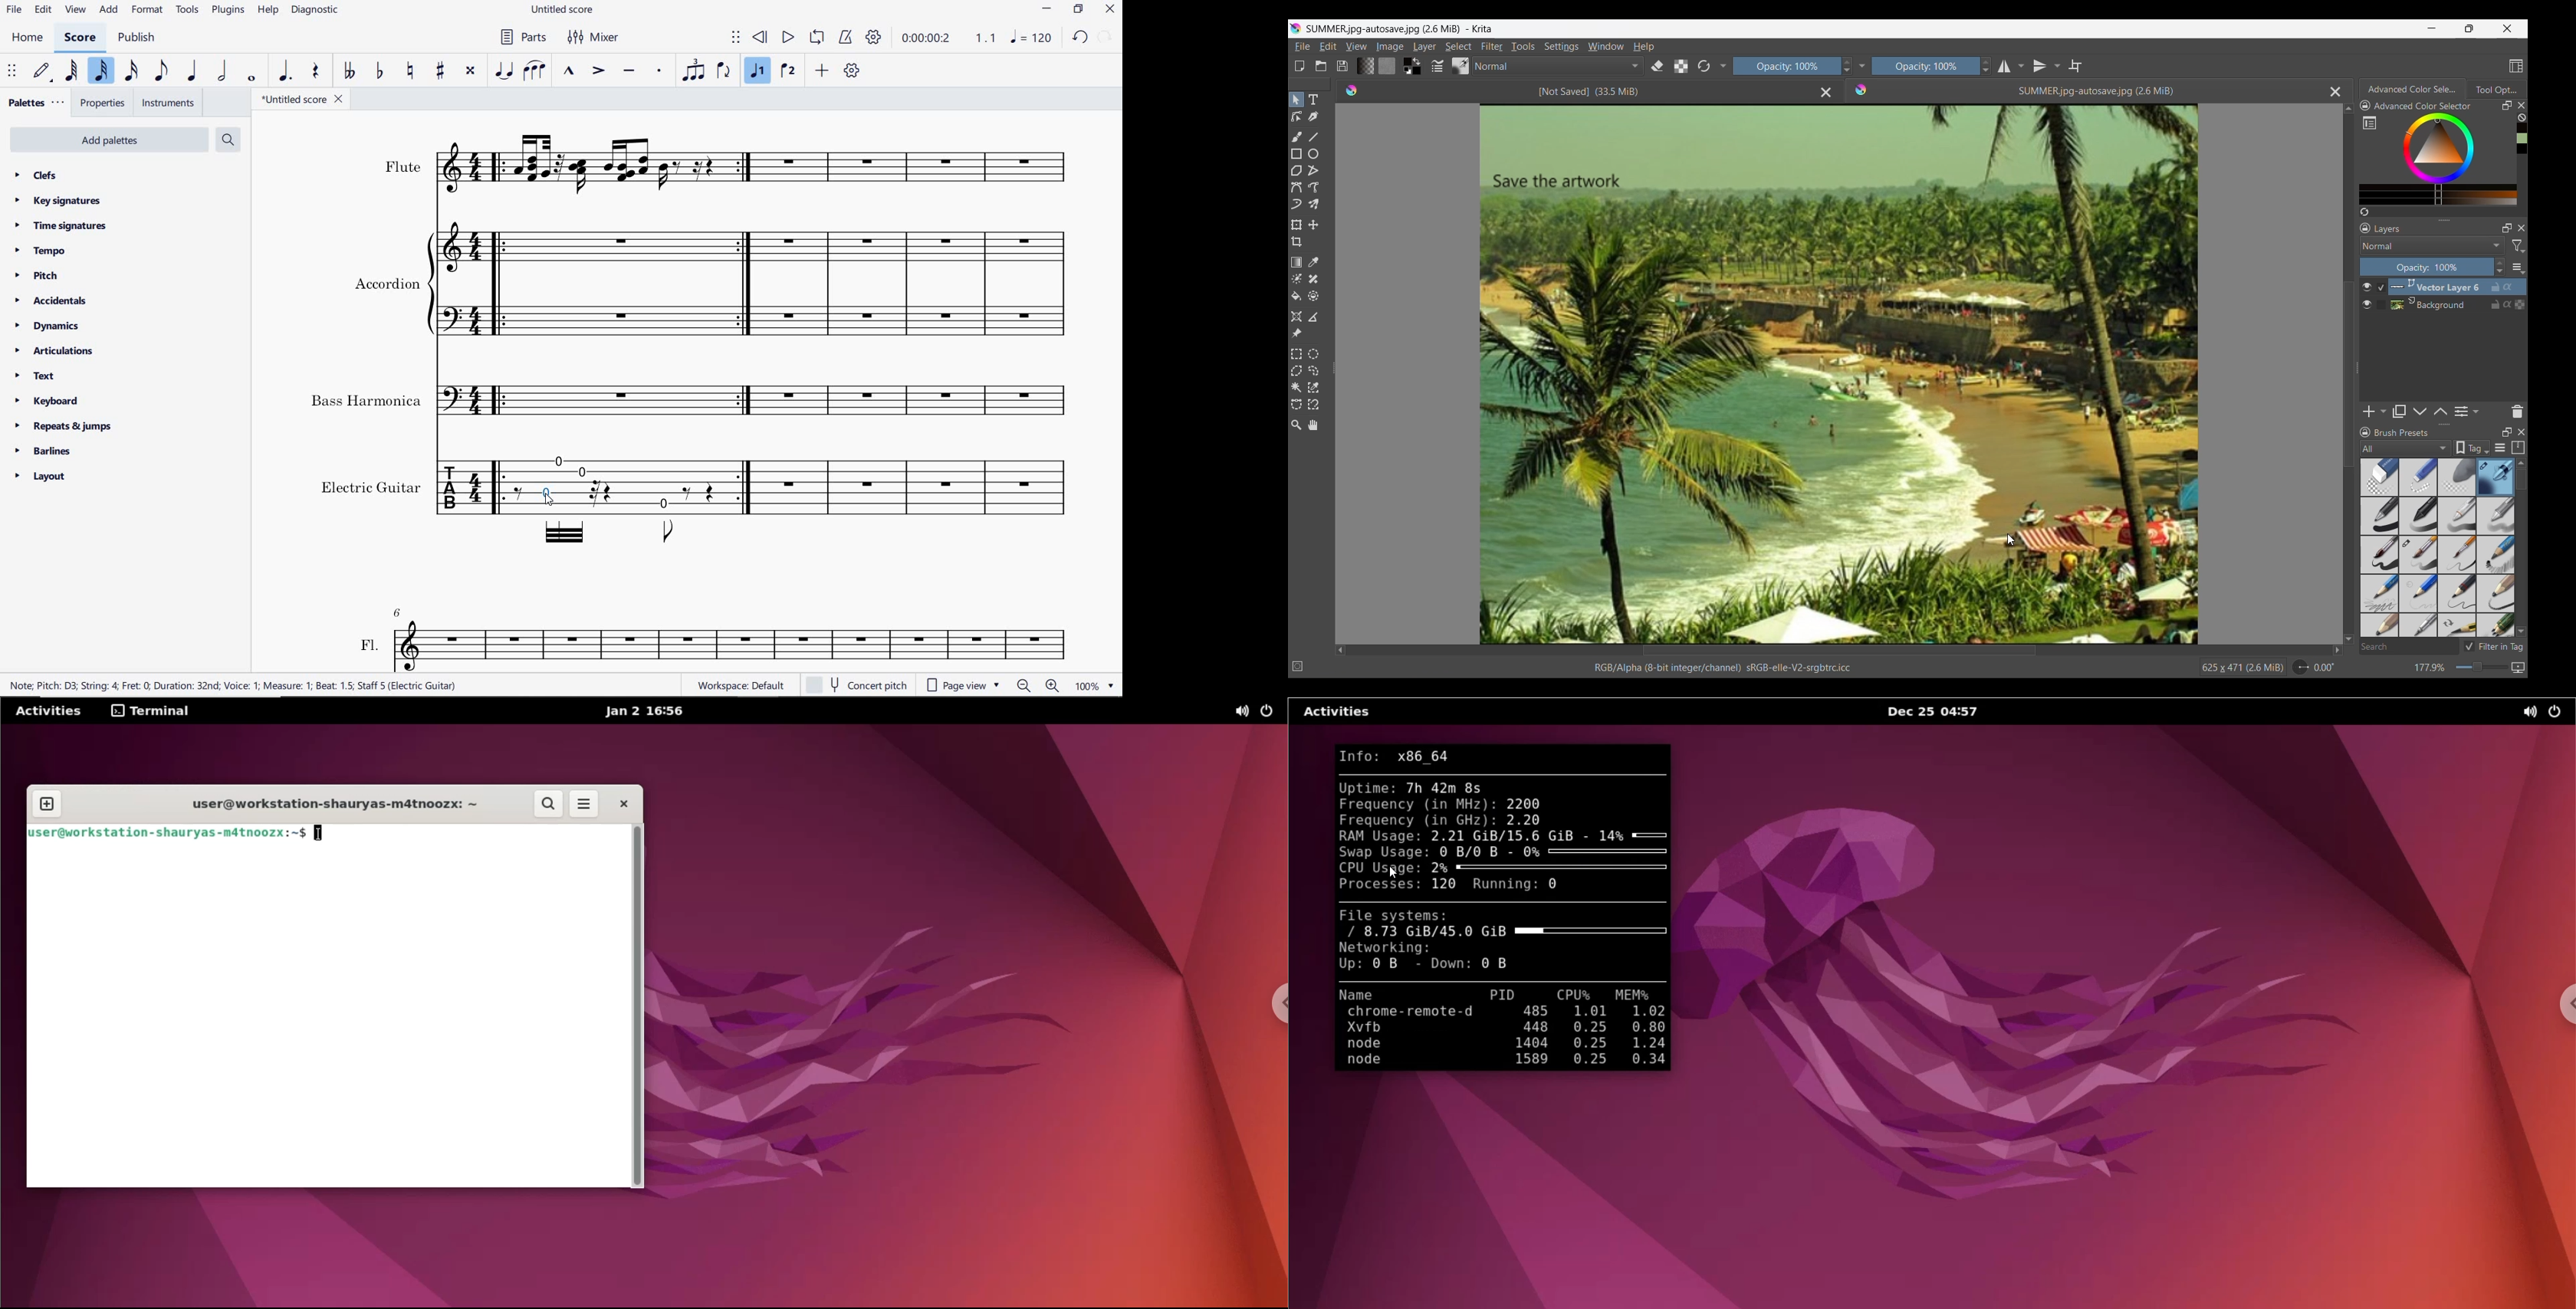  I want to click on Instrument: Flute, so click(728, 166).